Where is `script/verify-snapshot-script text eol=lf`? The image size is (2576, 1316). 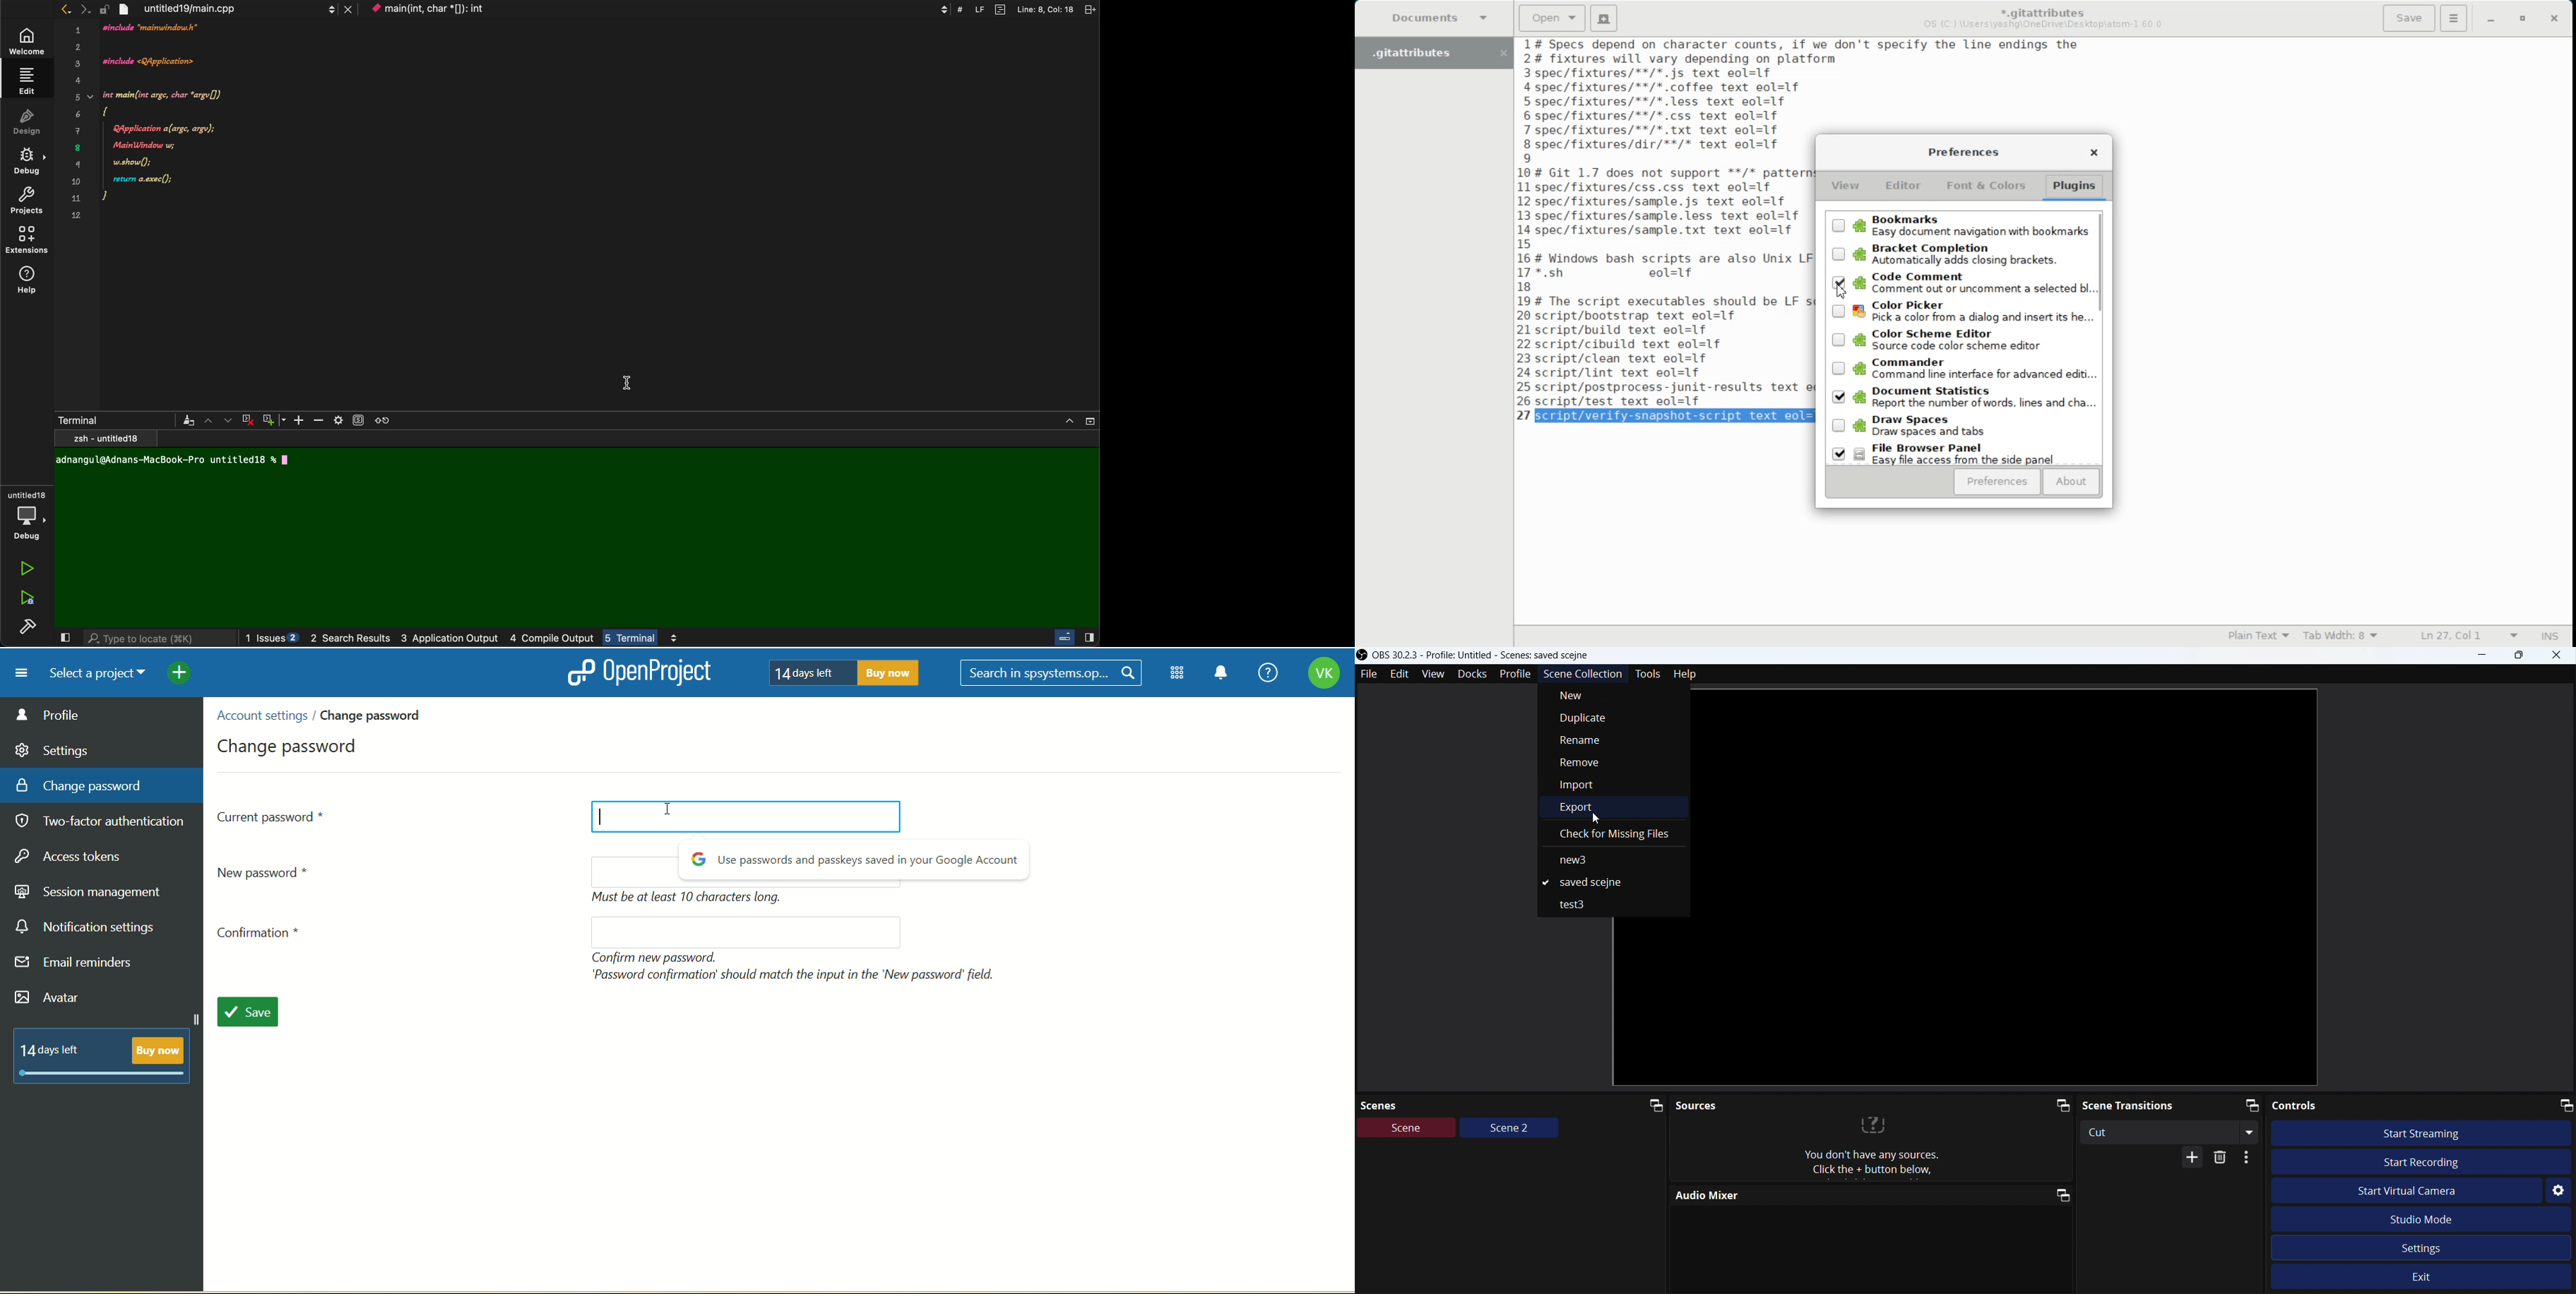 script/verify-snapshot-script text eol=lf is located at coordinates (1677, 416).